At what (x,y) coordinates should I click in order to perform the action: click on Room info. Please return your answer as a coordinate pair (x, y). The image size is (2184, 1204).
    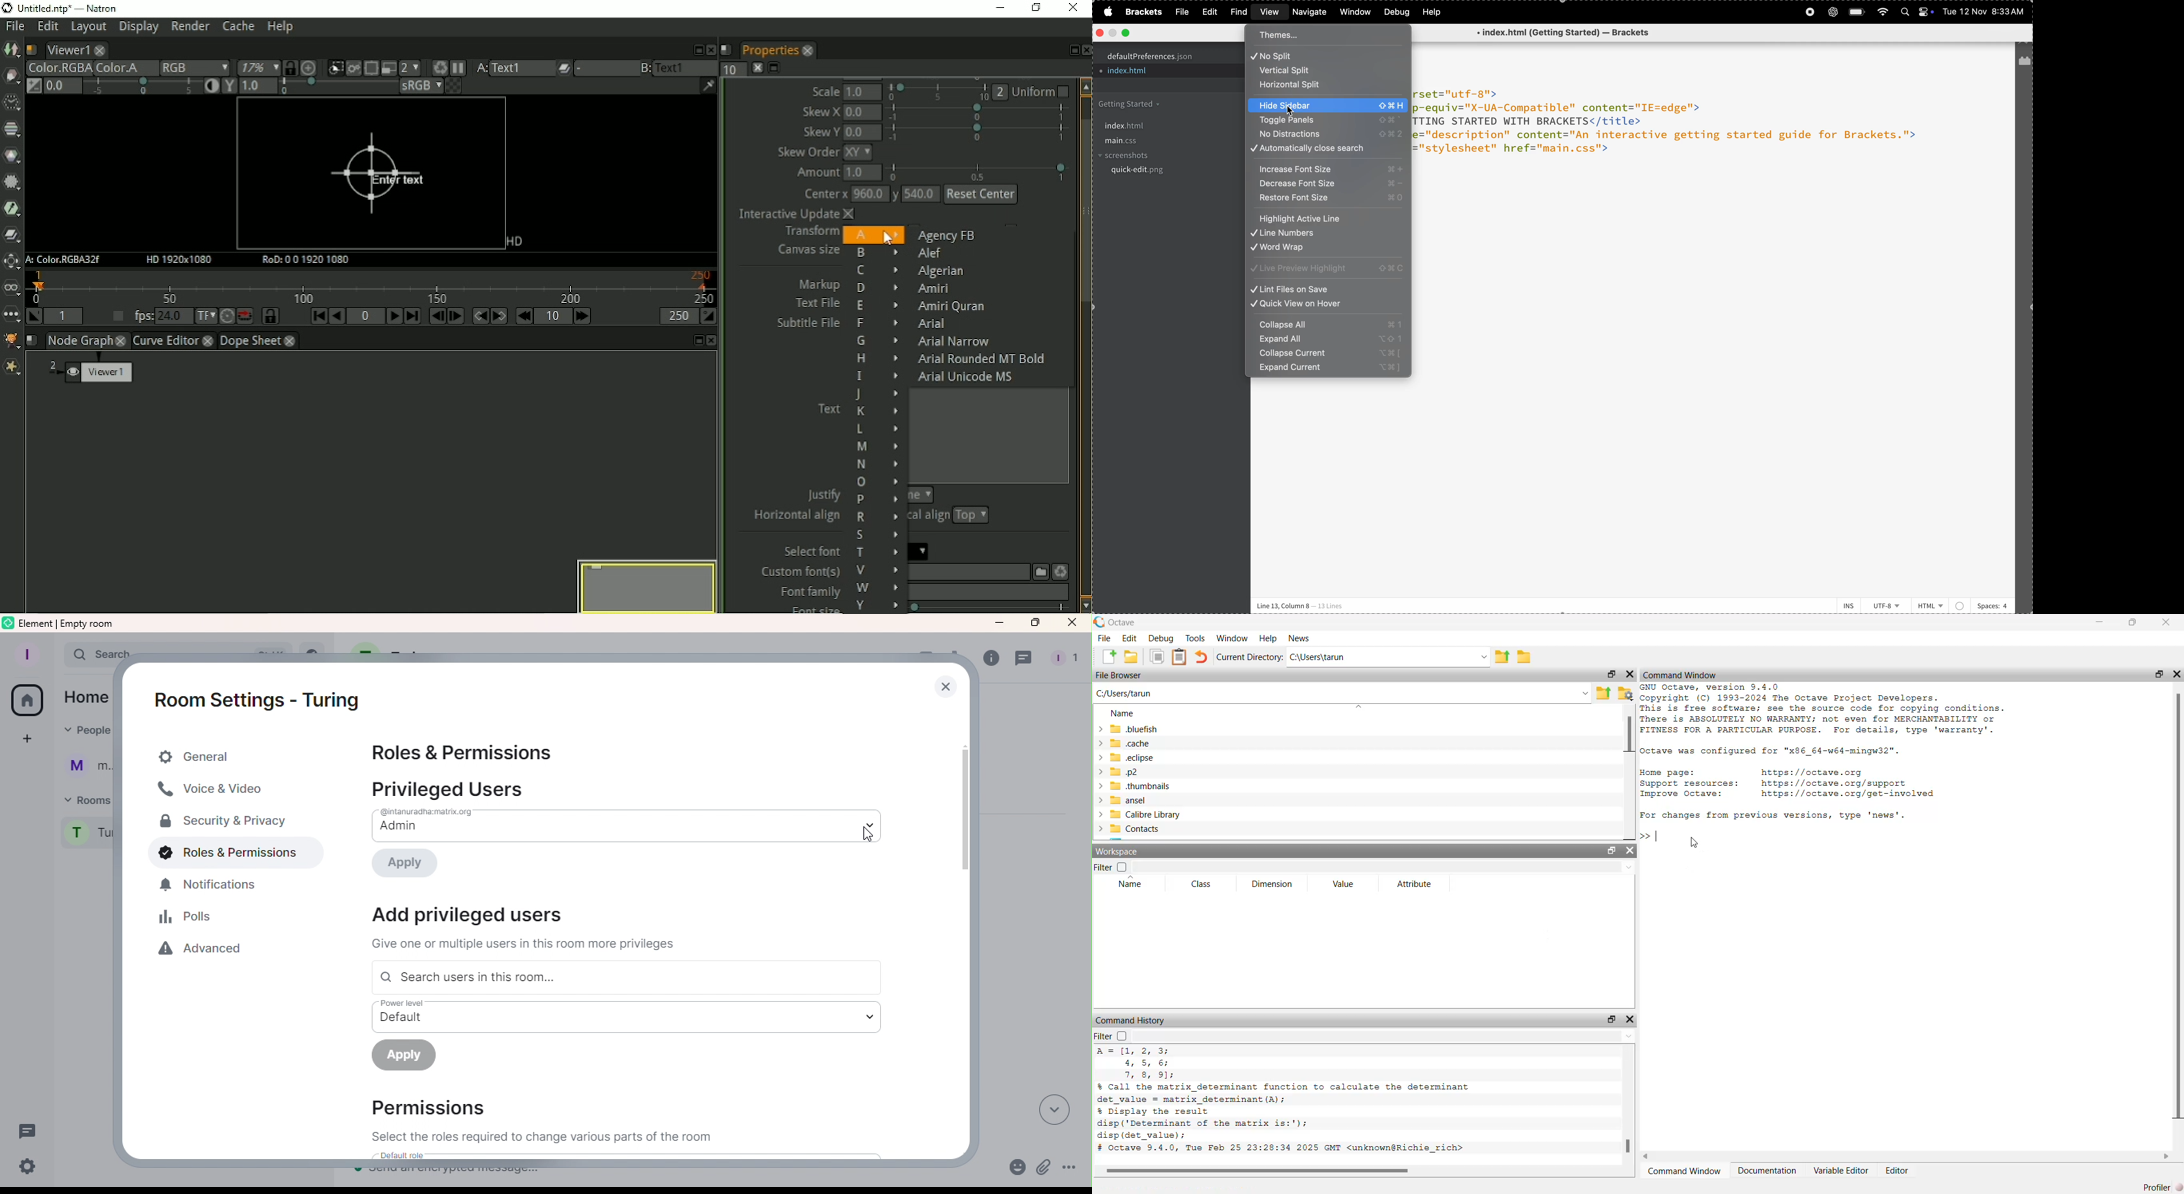
    Looking at the image, I should click on (988, 661).